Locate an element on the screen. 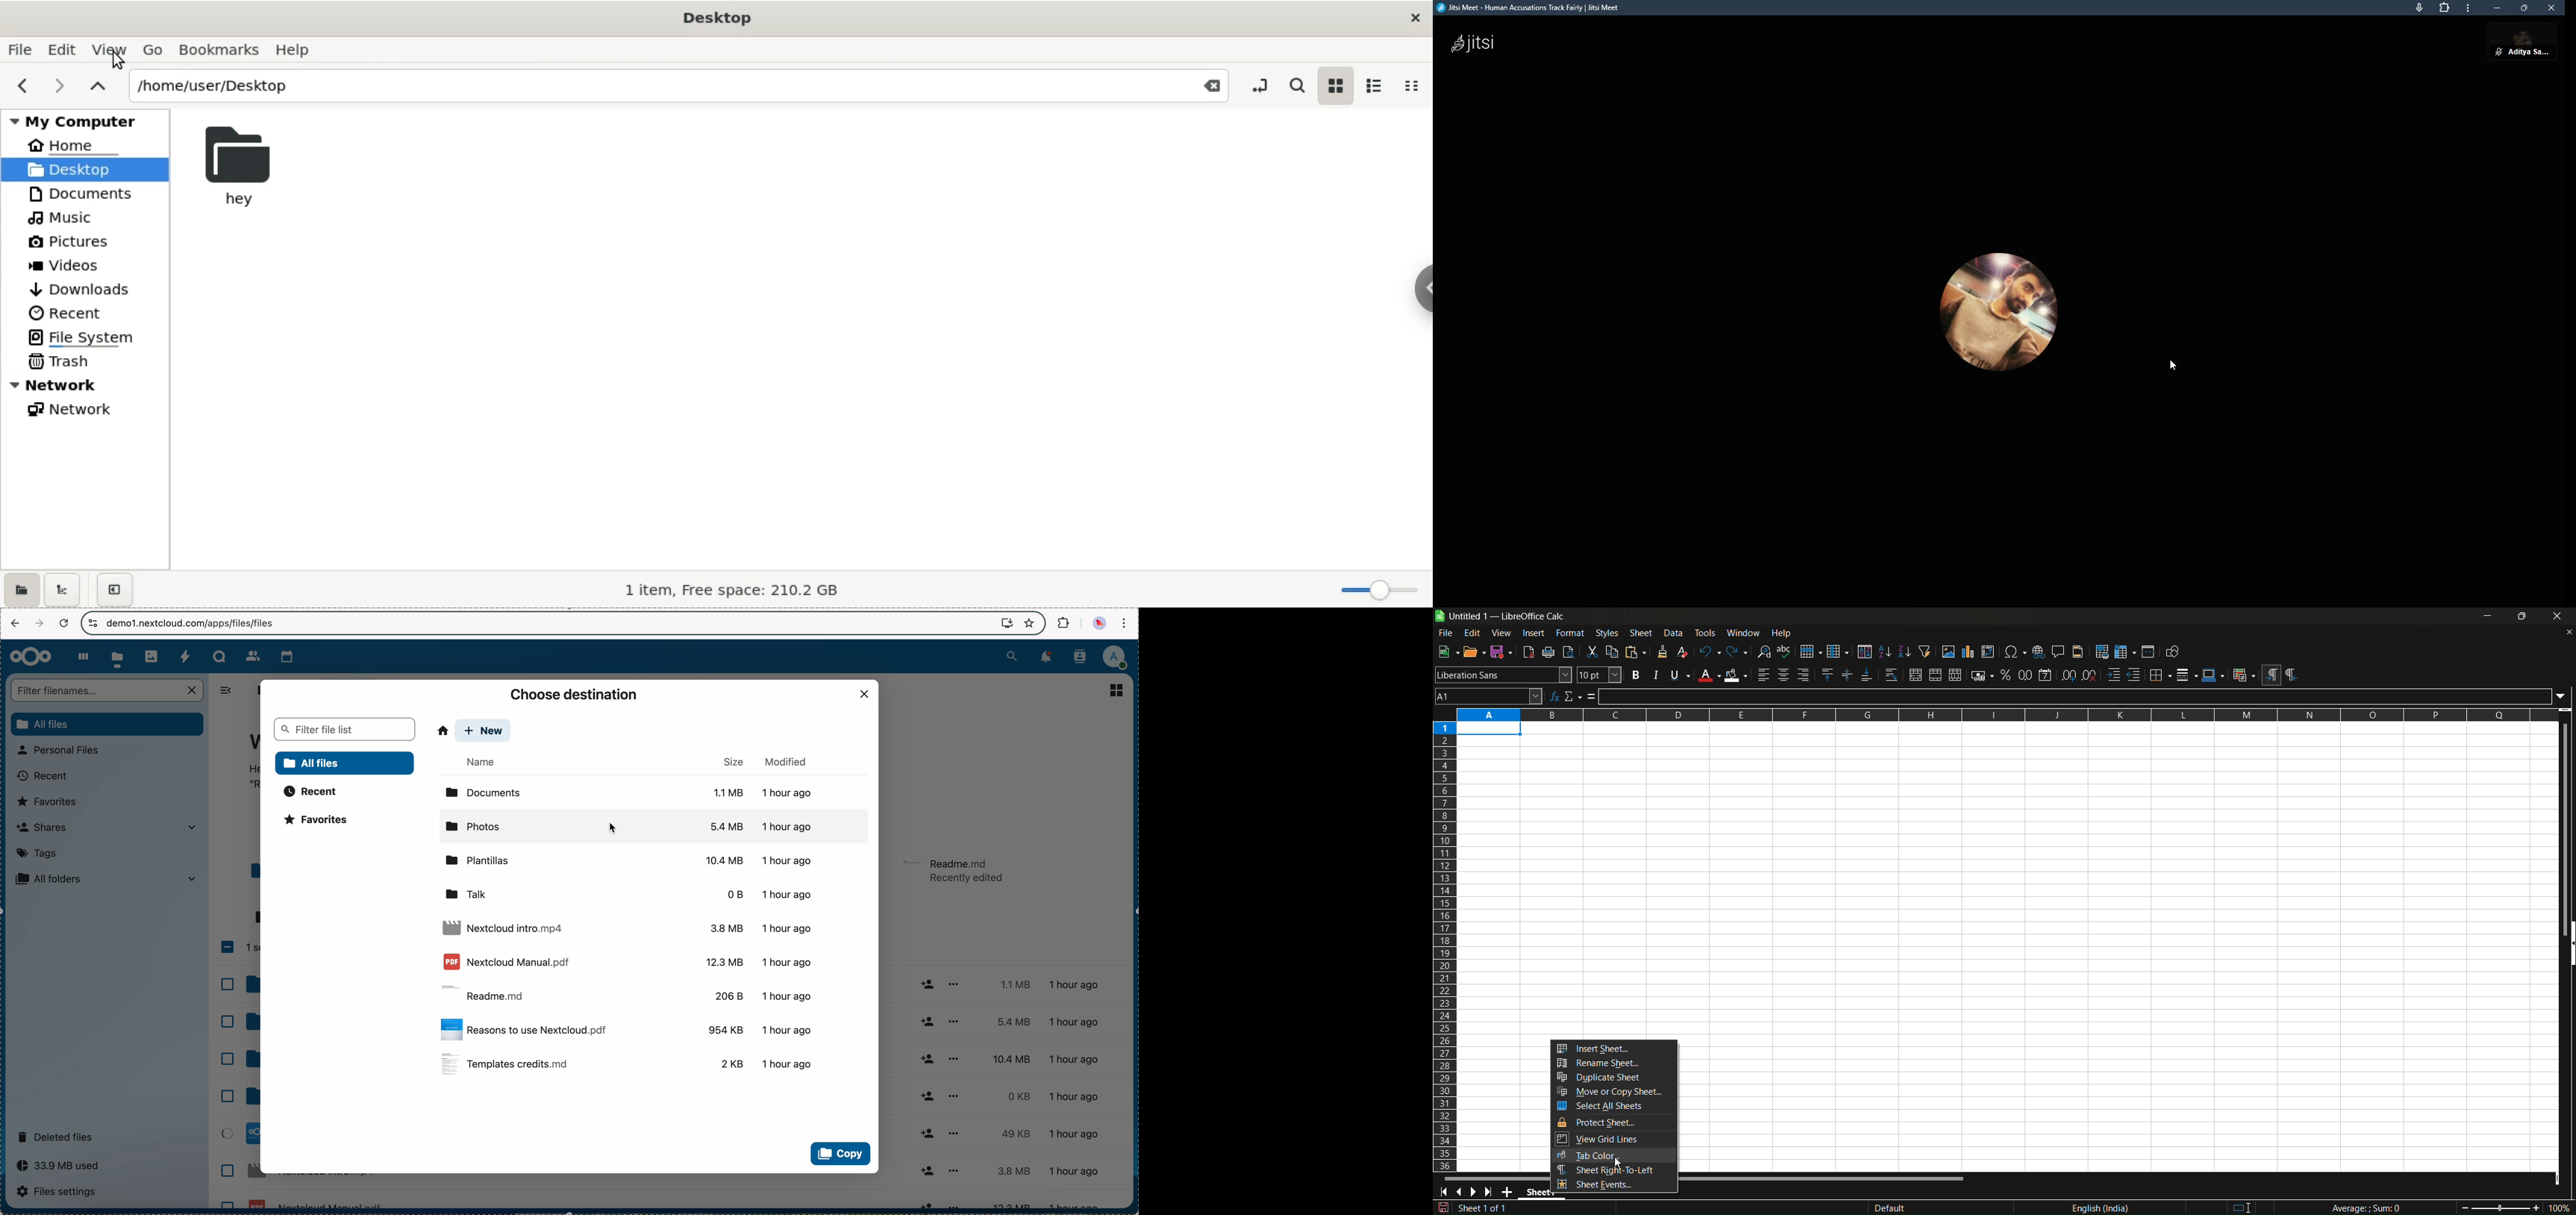  more options is located at coordinates (954, 1093).